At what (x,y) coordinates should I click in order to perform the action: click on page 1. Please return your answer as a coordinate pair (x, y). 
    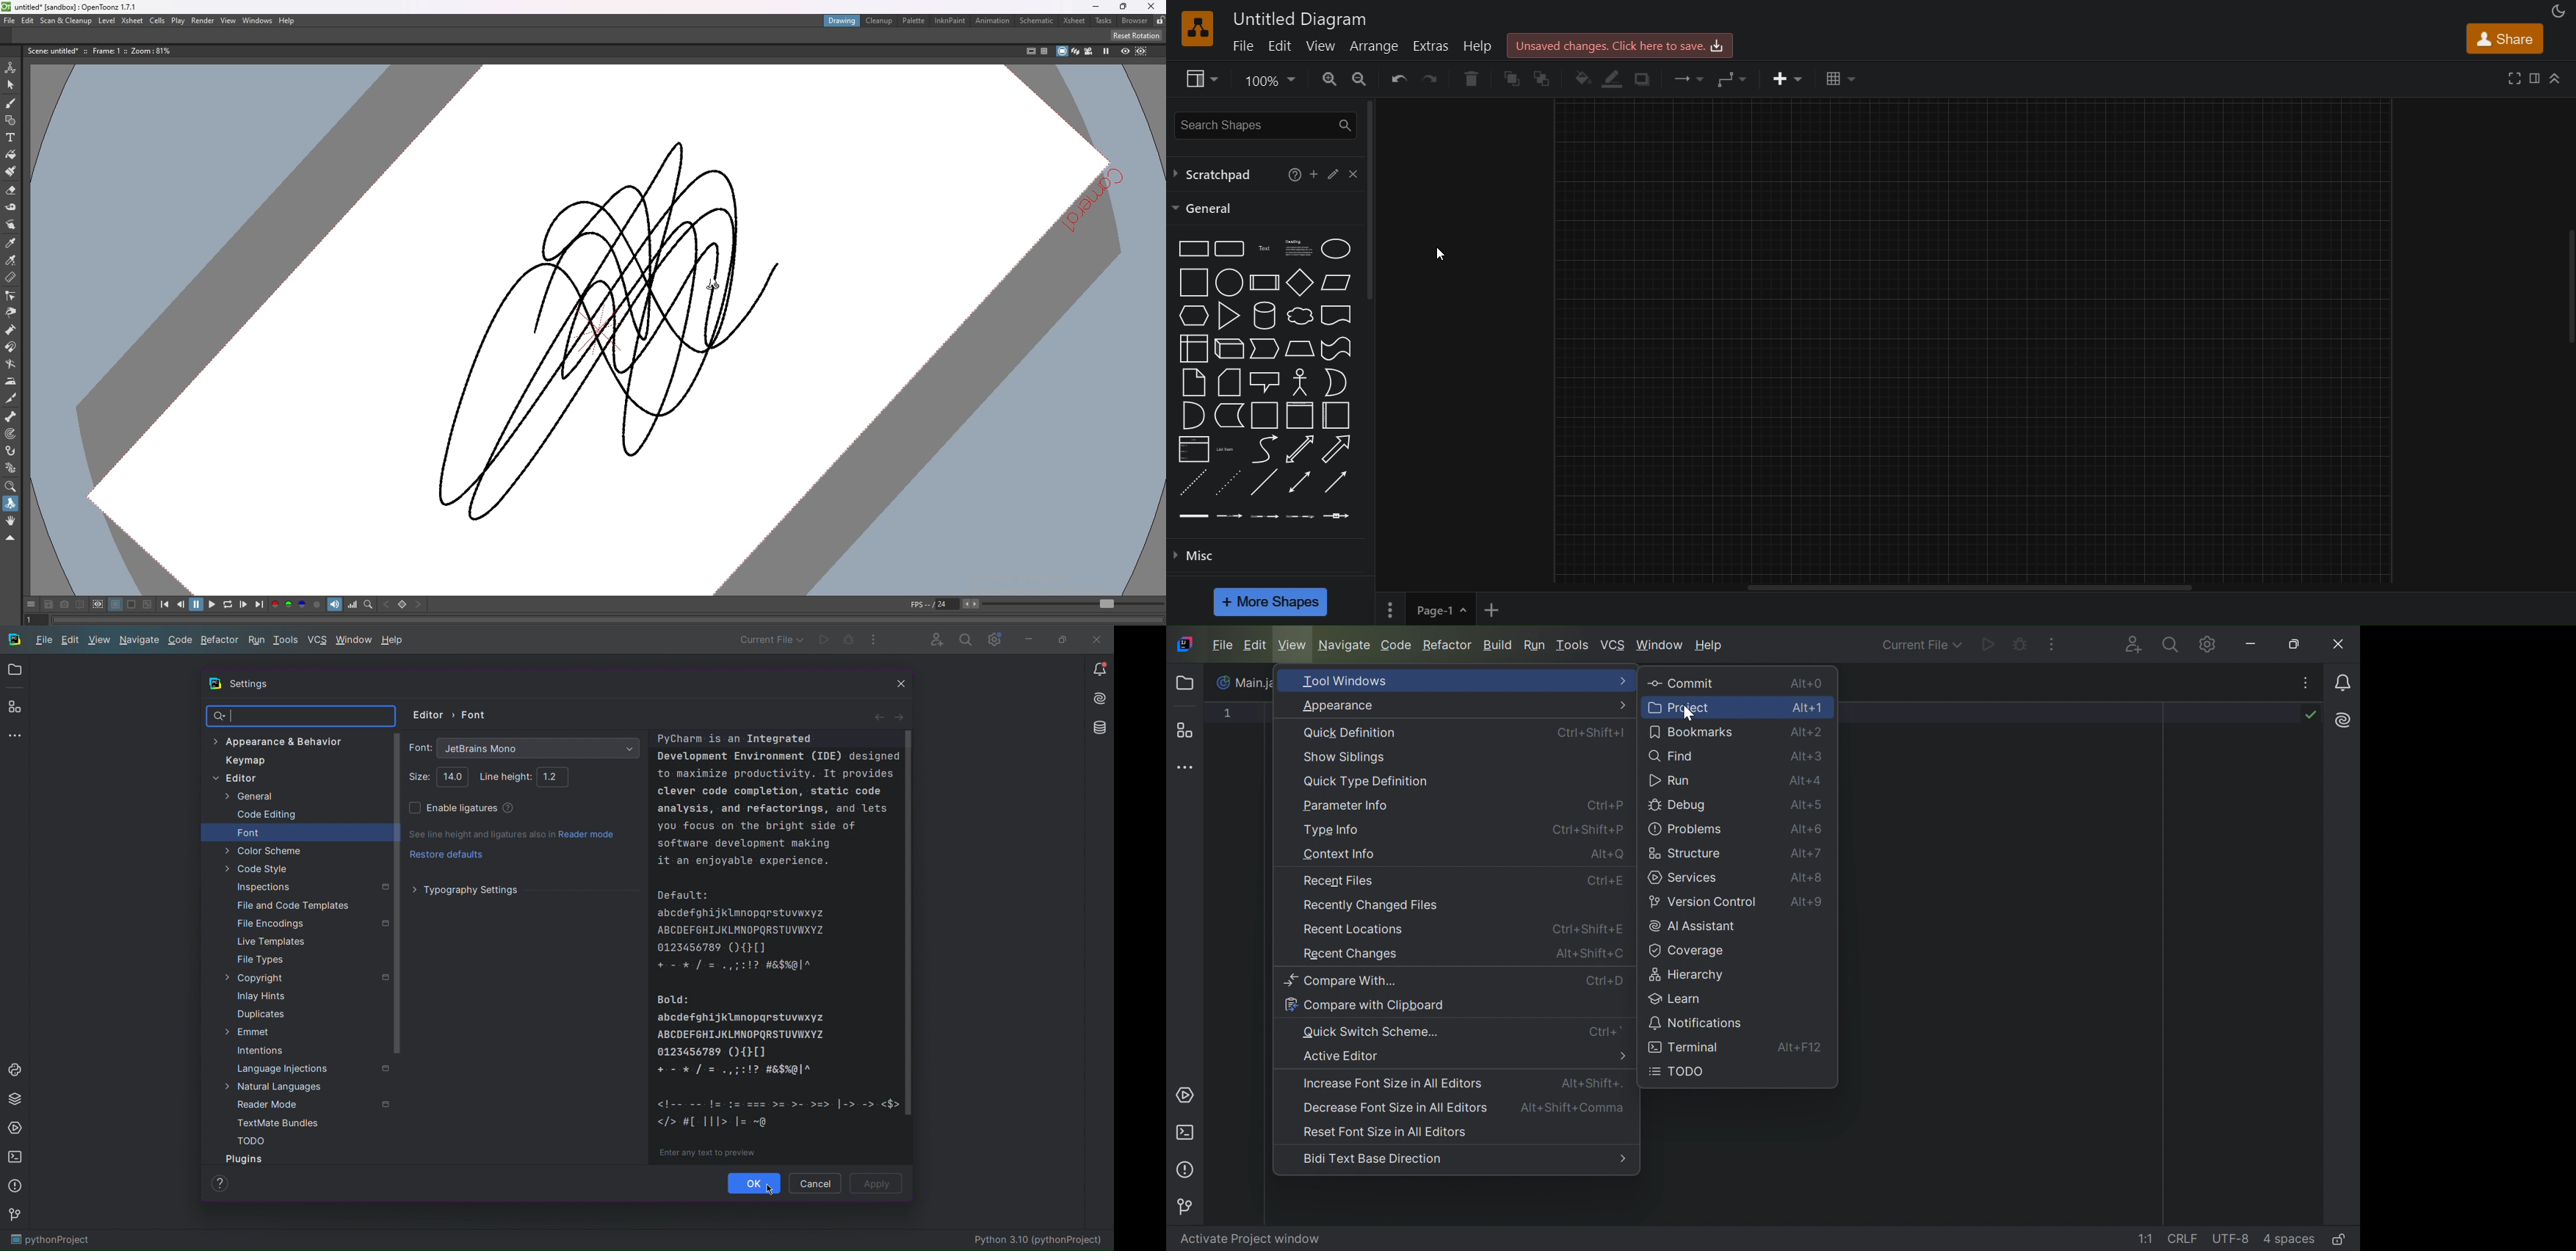
    Looking at the image, I should click on (1423, 608).